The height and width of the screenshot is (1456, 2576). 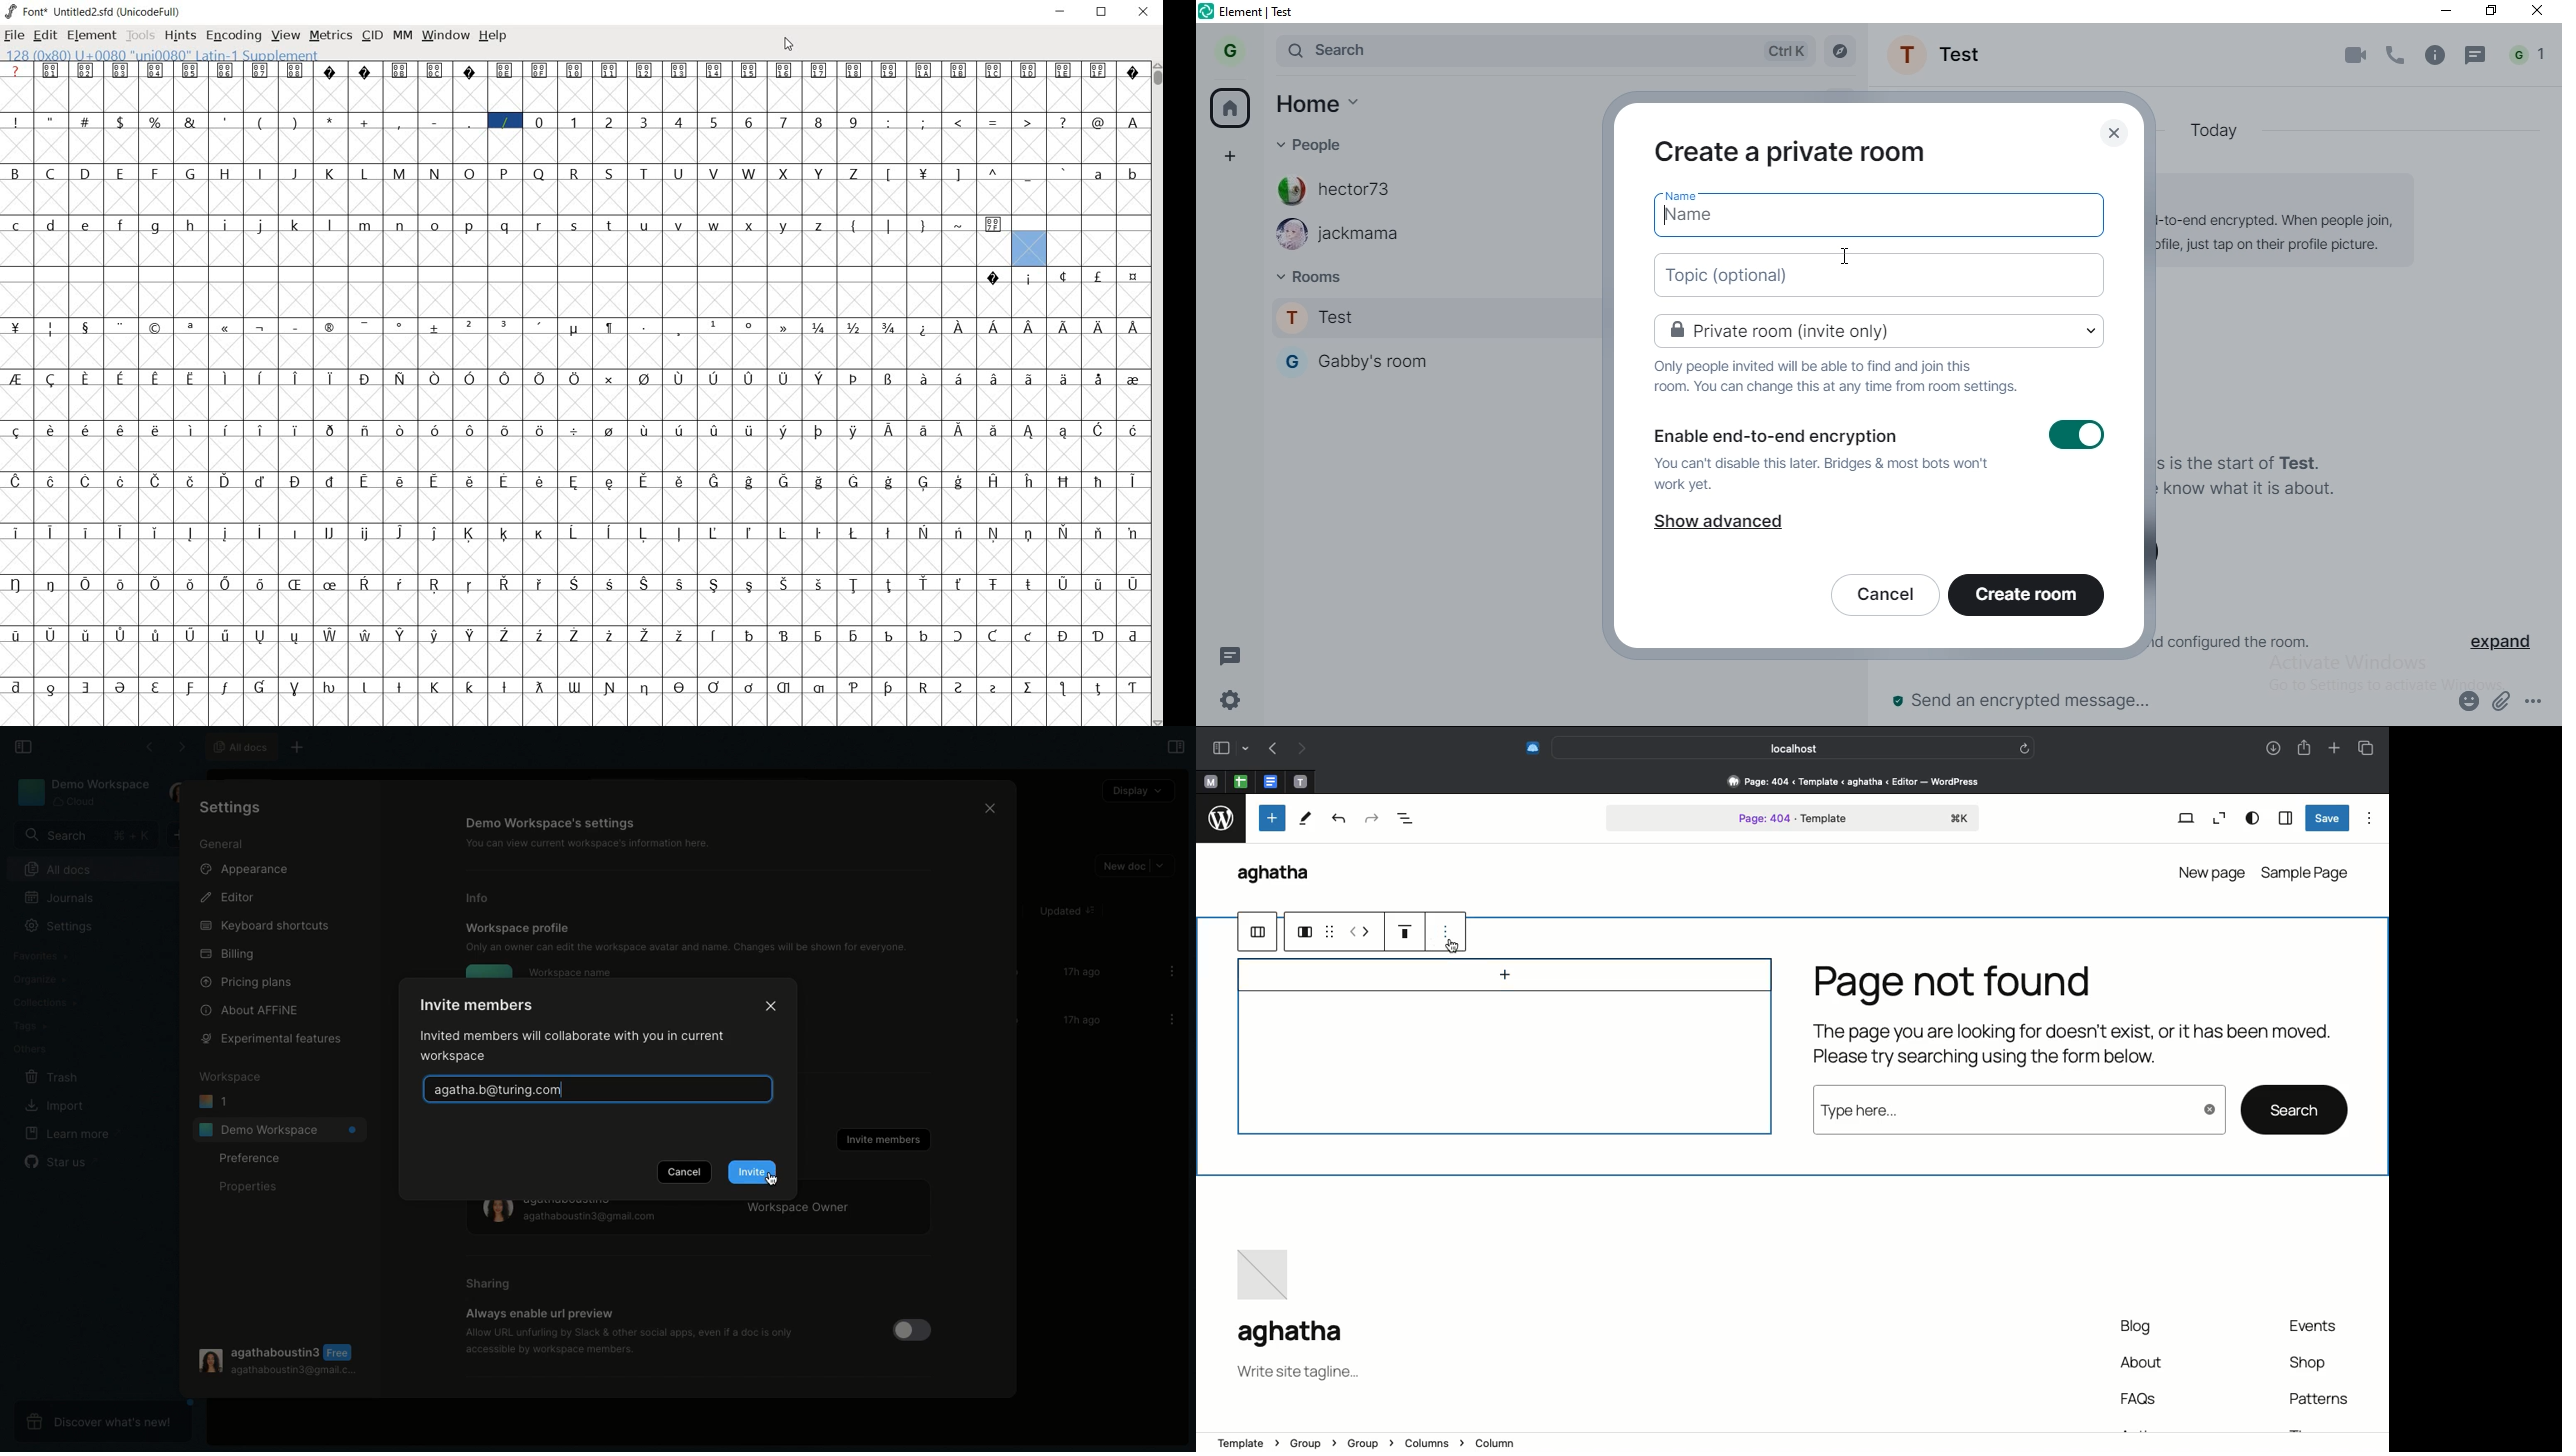 What do you see at coordinates (2370, 746) in the screenshot?
I see `Tabs` at bounding box center [2370, 746].